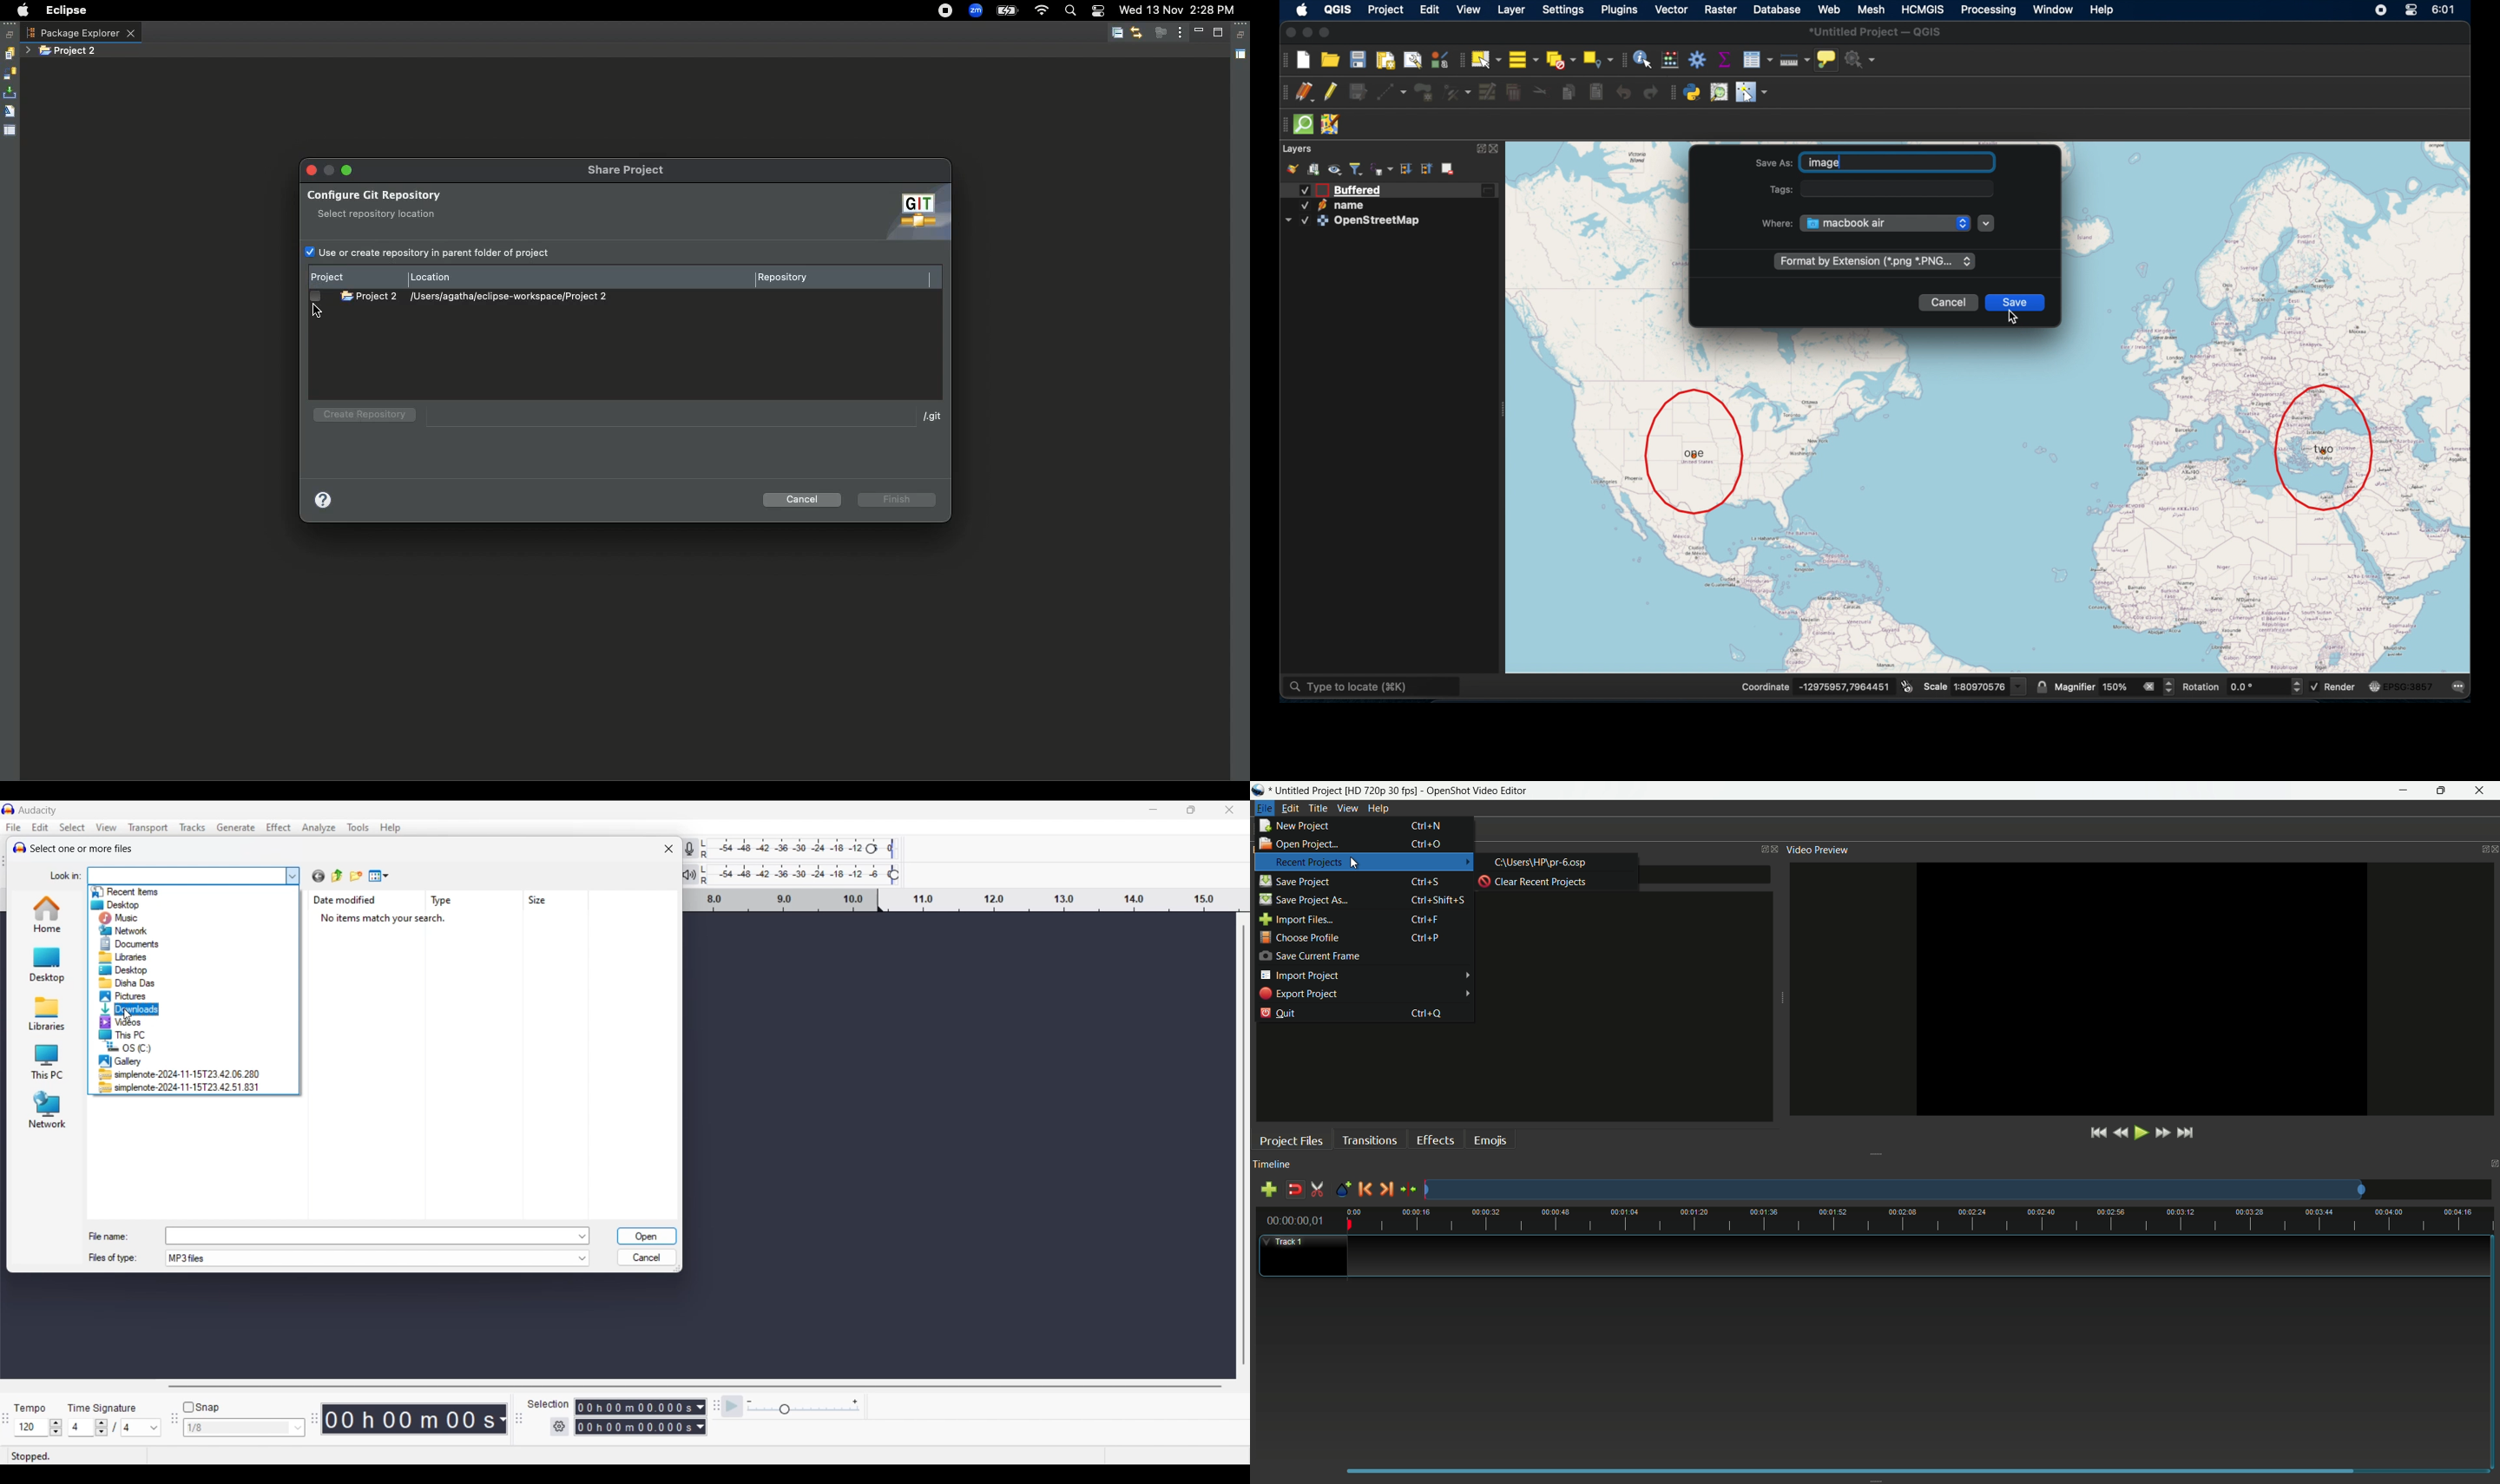 This screenshot has height=1484, width=2520. I want to click on Max playback speed, so click(855, 1402).